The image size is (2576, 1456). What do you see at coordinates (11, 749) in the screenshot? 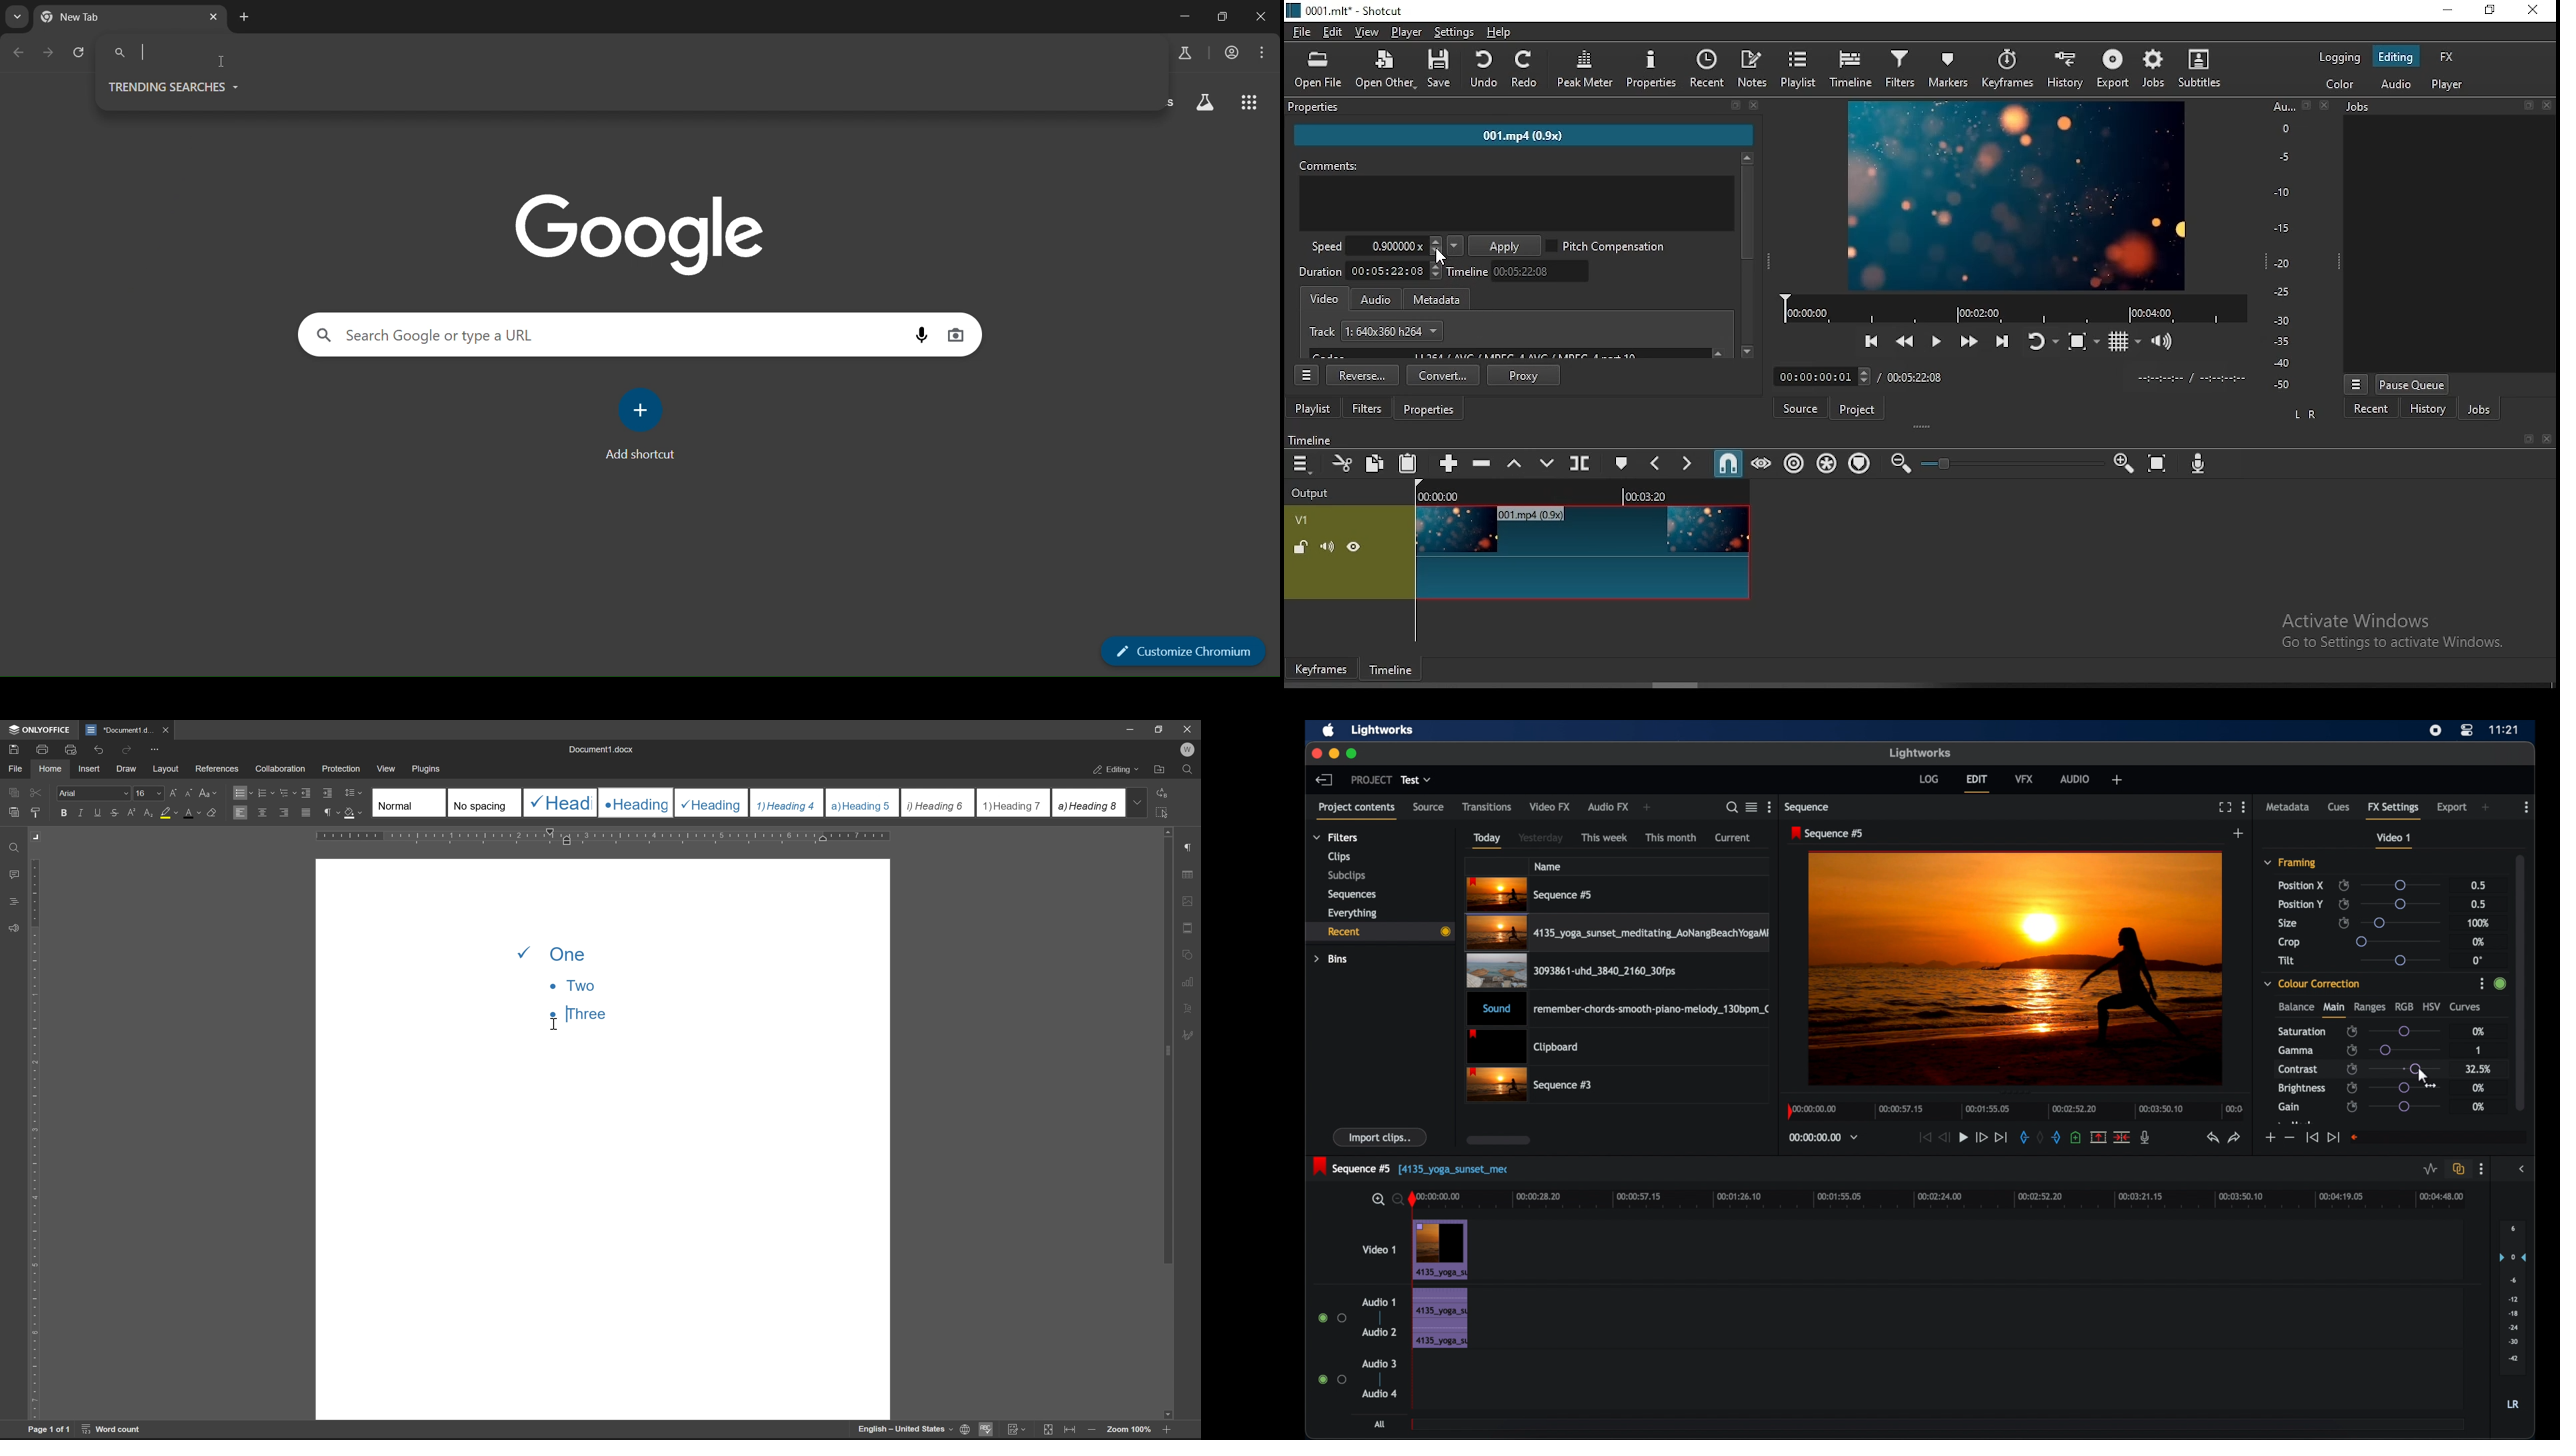
I see `save` at bounding box center [11, 749].